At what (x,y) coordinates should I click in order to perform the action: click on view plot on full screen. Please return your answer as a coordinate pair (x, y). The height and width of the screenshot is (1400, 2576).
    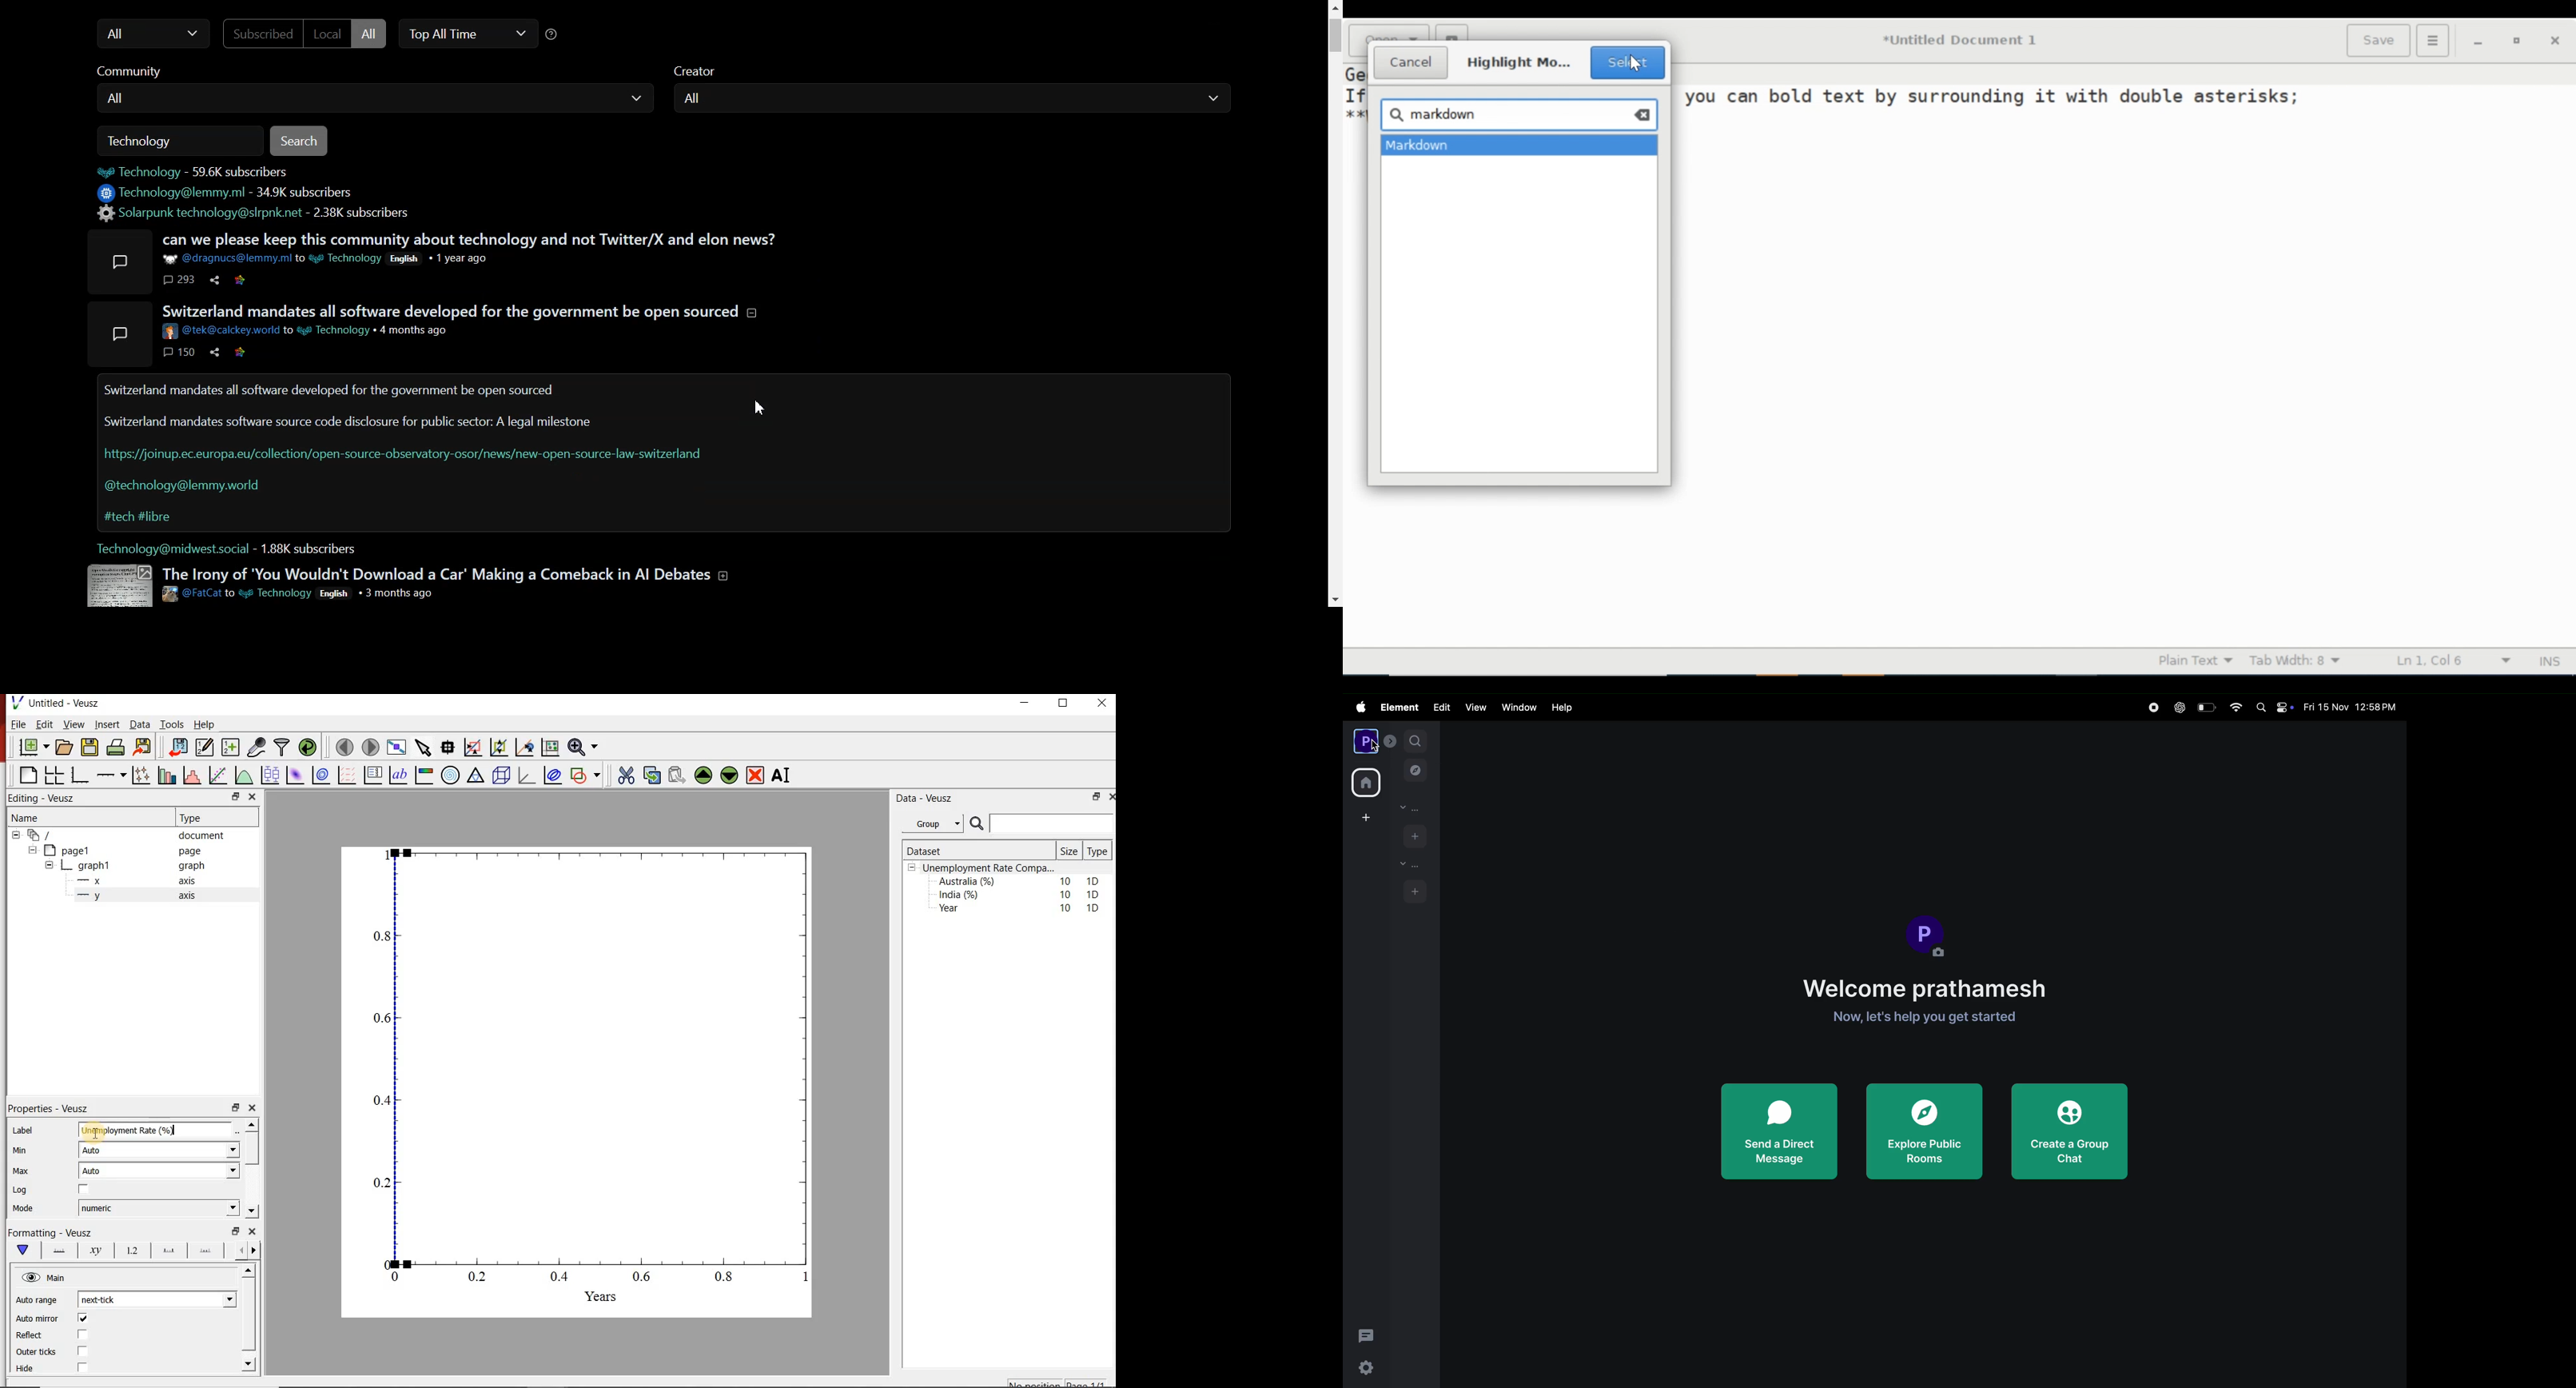
    Looking at the image, I should click on (398, 747).